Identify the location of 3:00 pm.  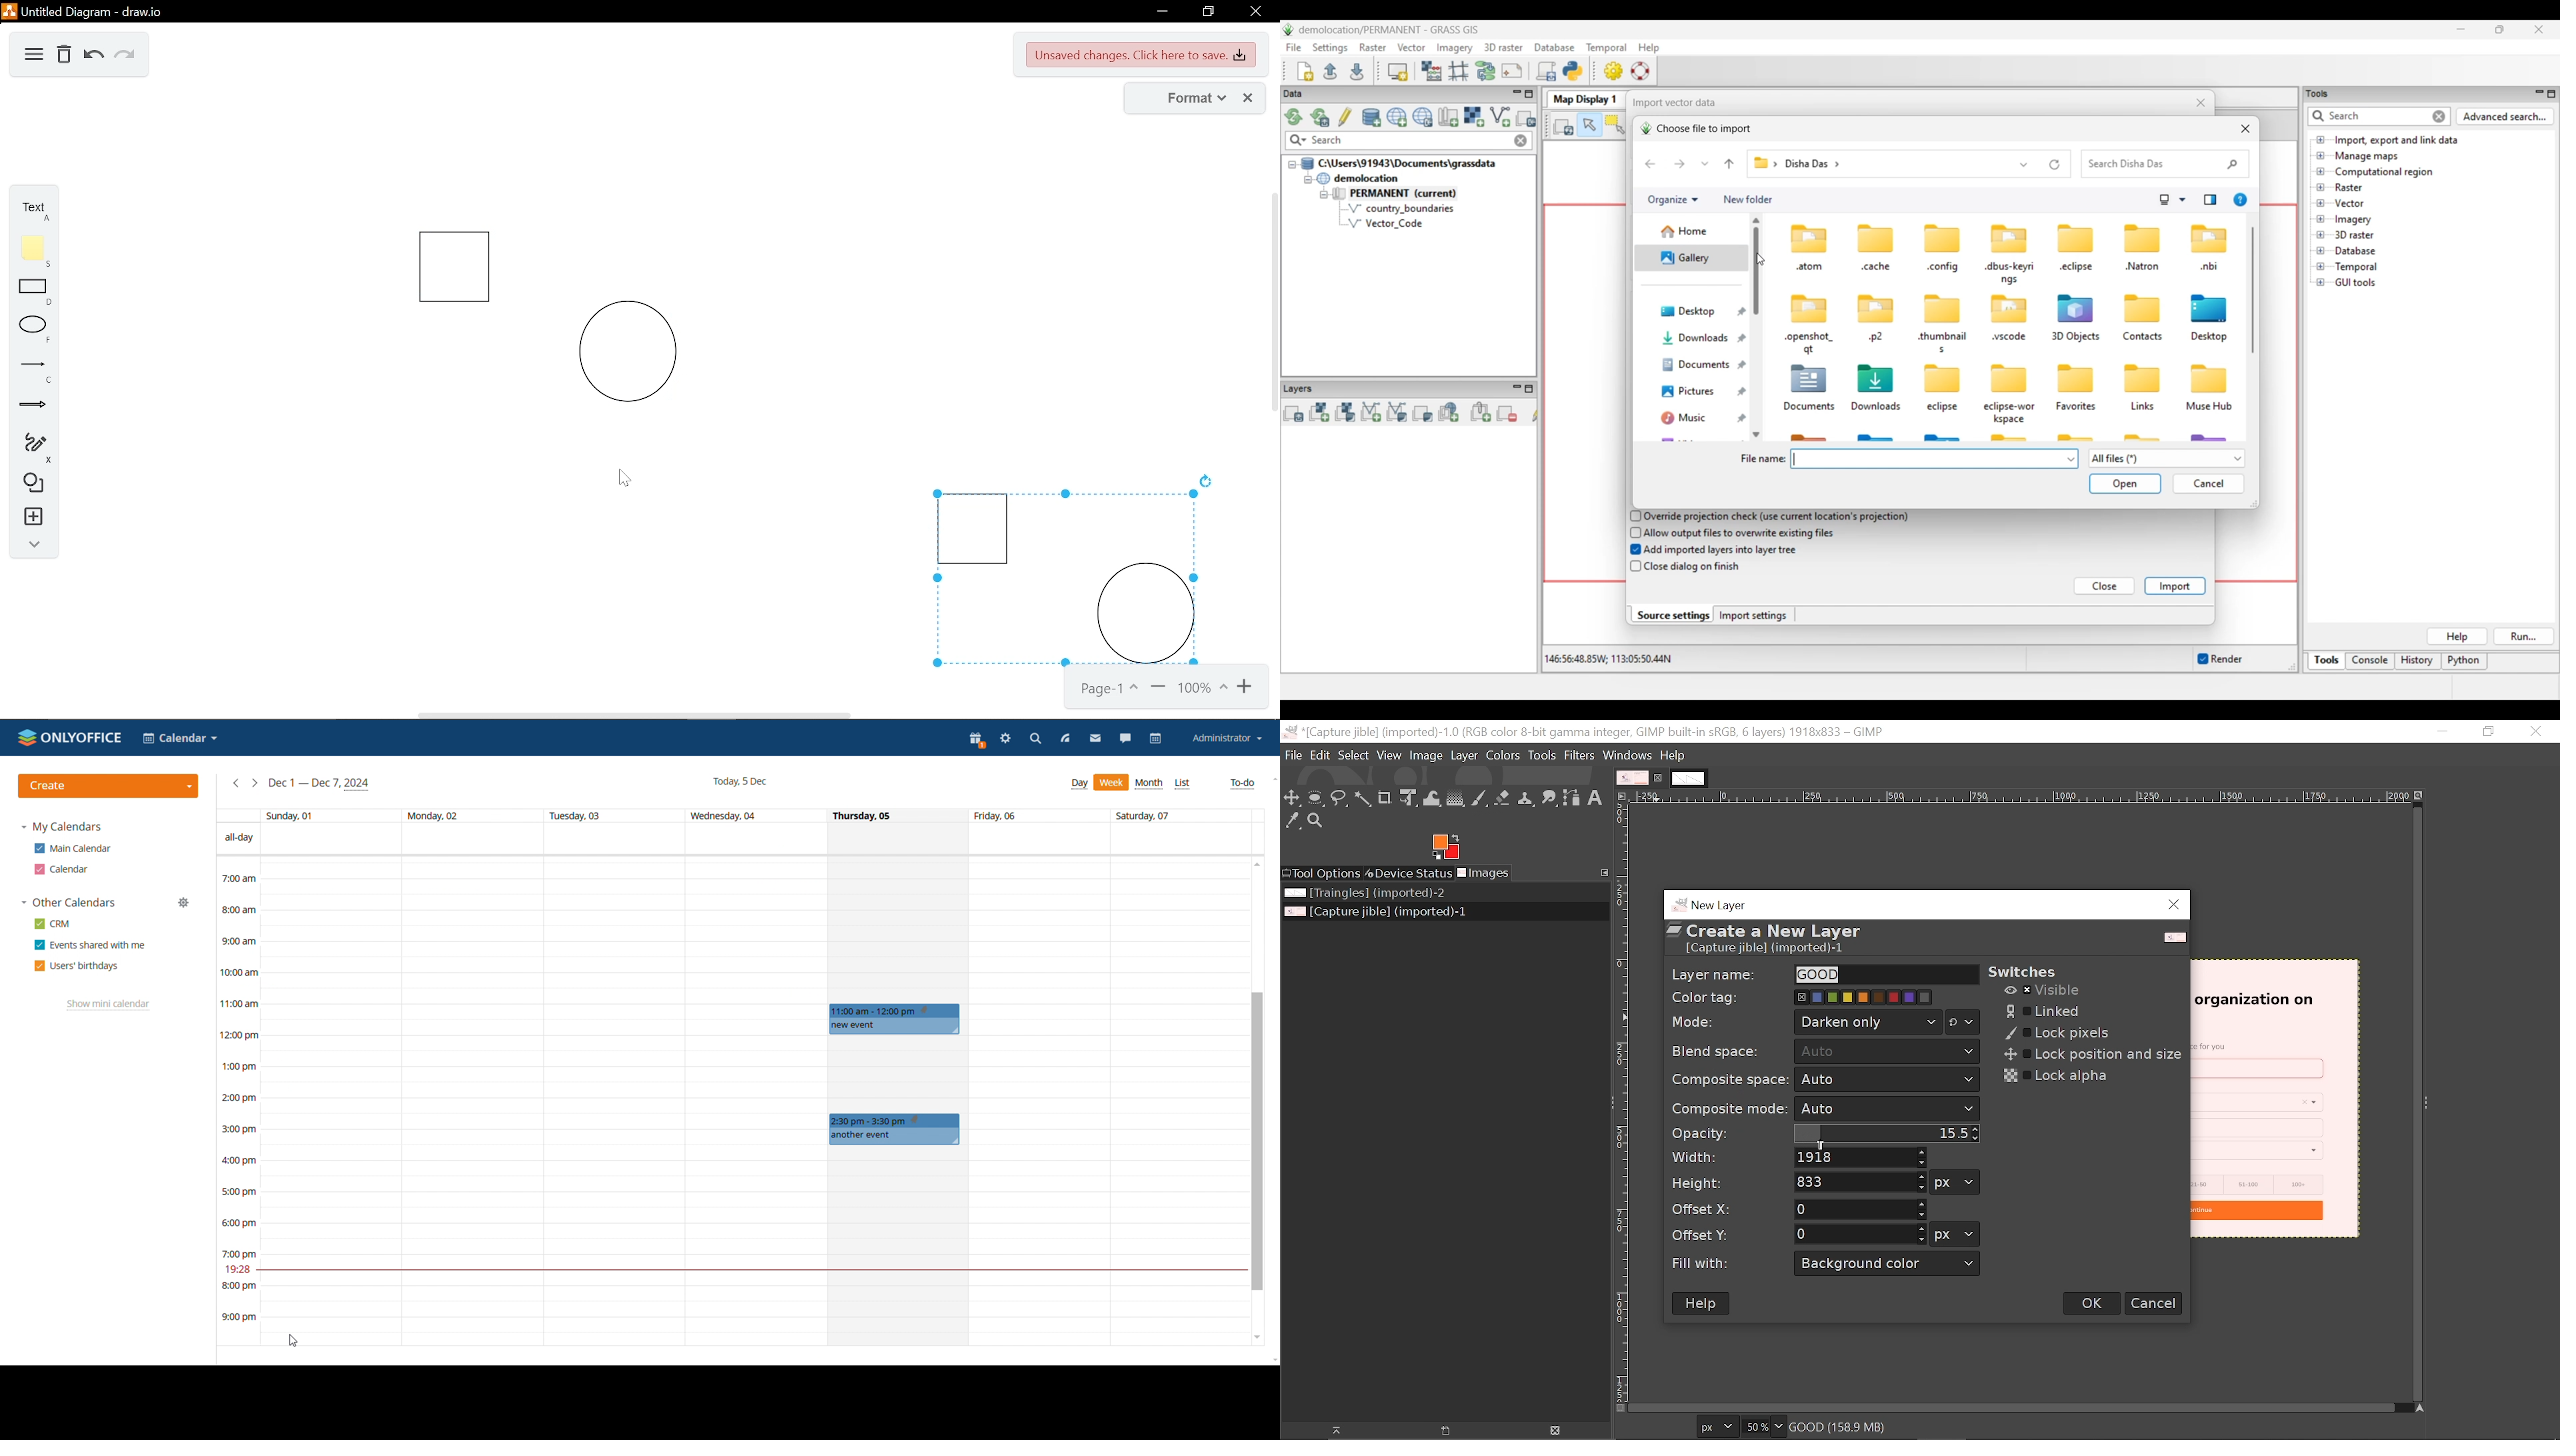
(237, 1129).